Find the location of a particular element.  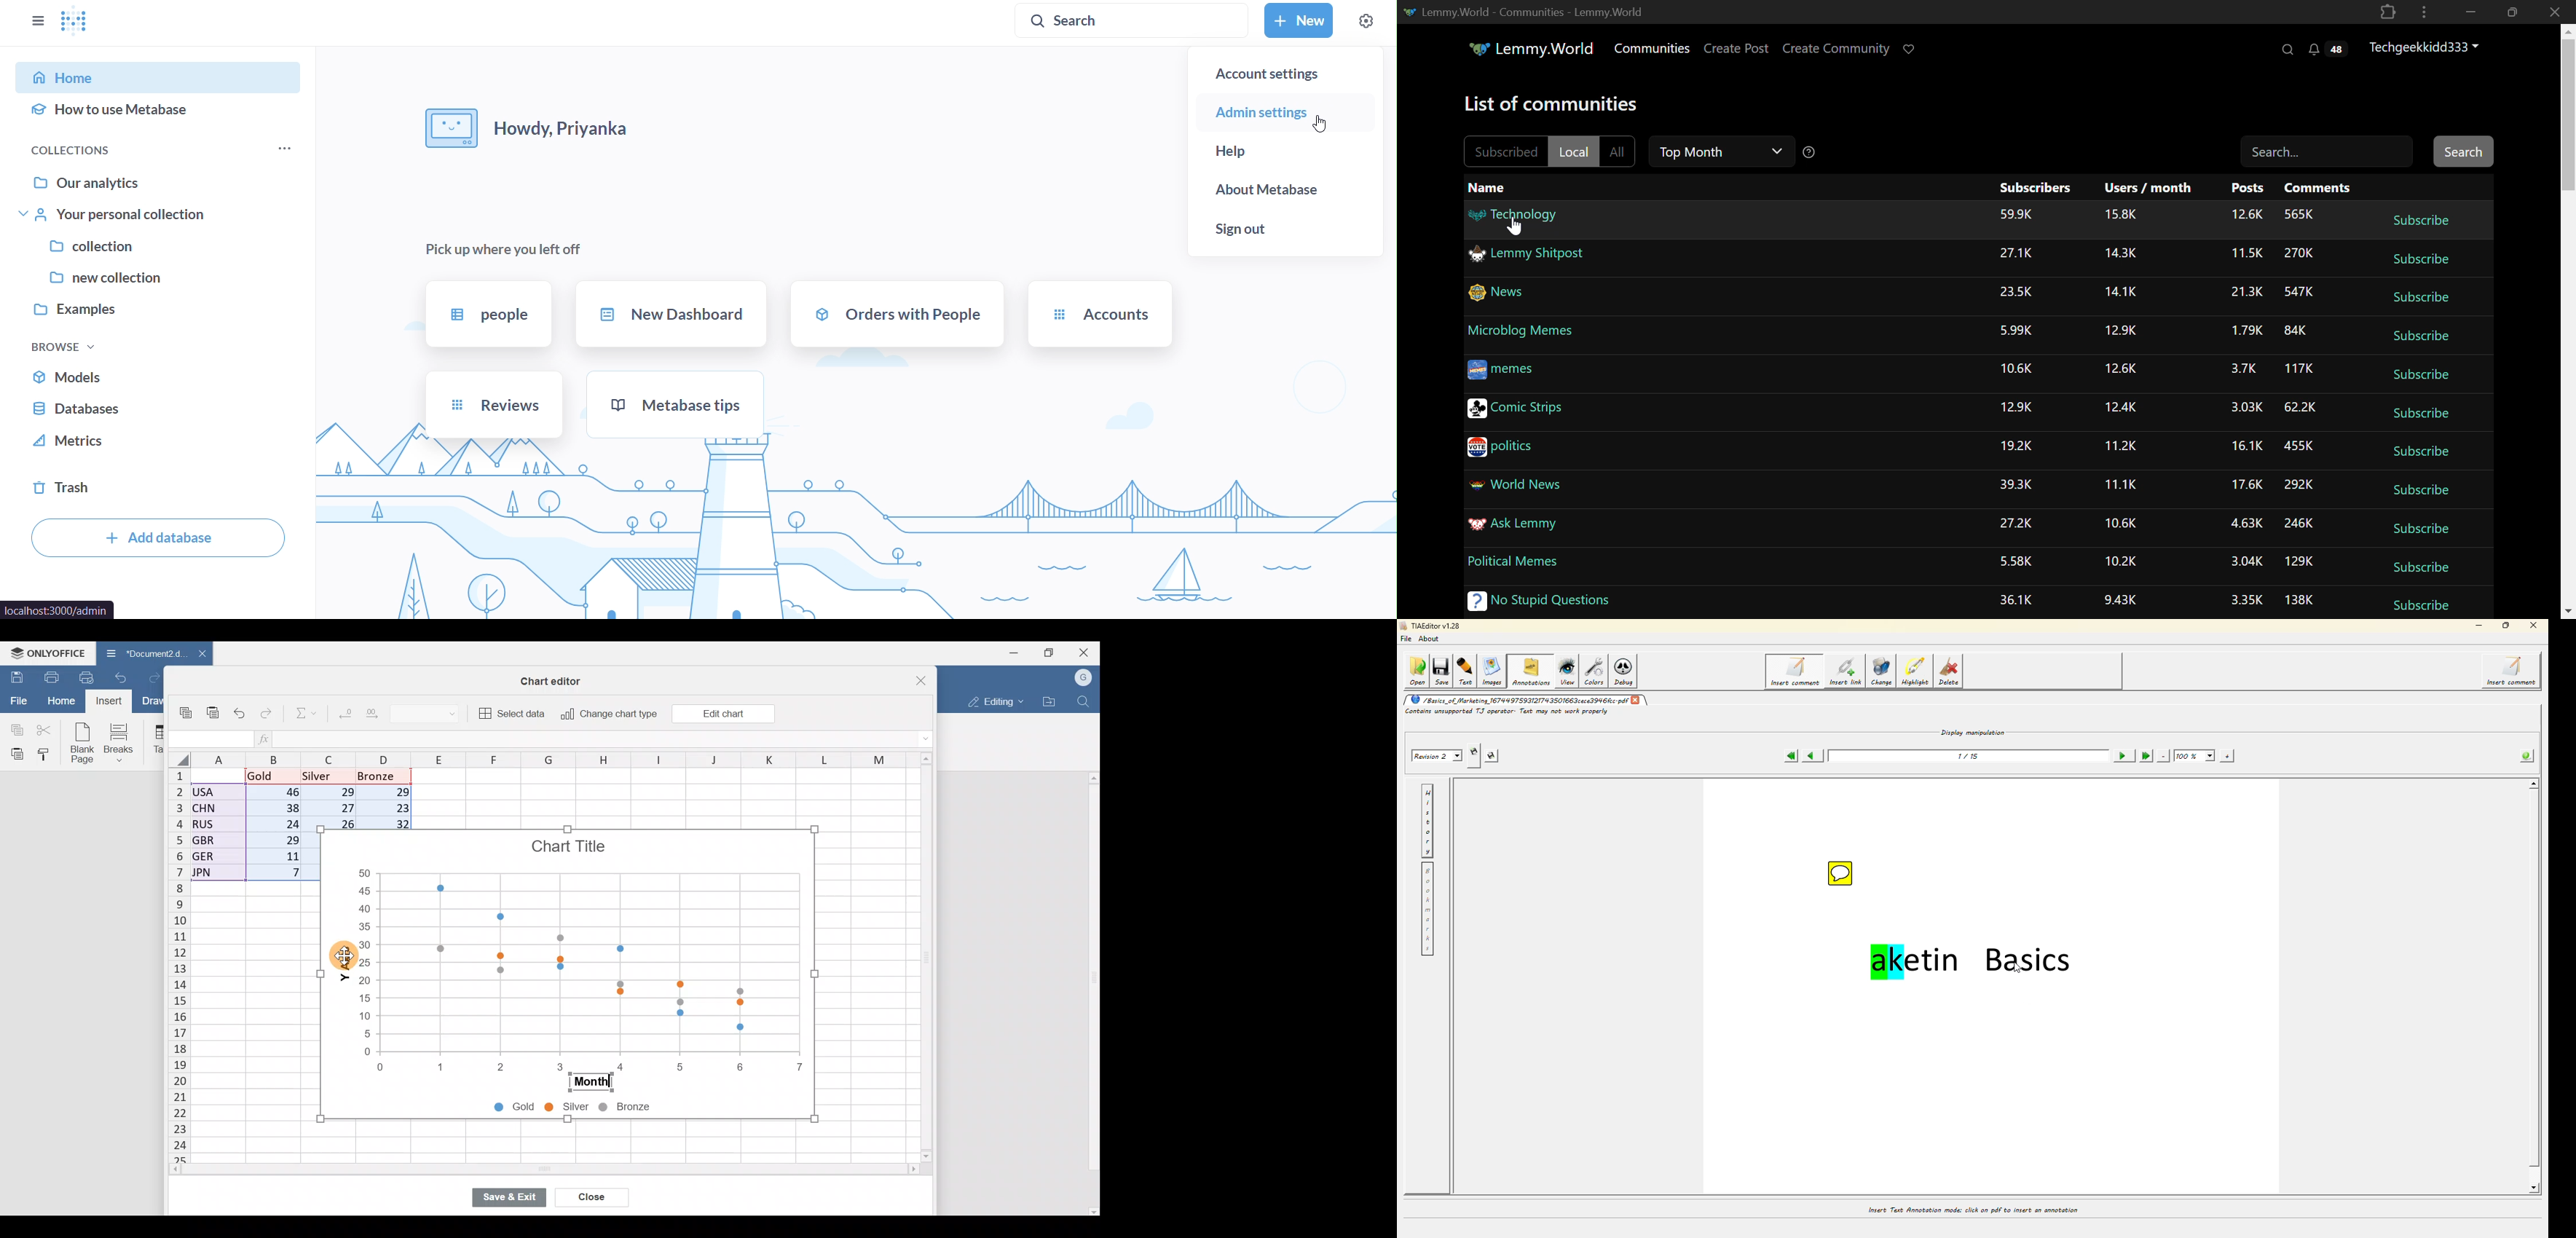

Number format is located at coordinates (433, 715).